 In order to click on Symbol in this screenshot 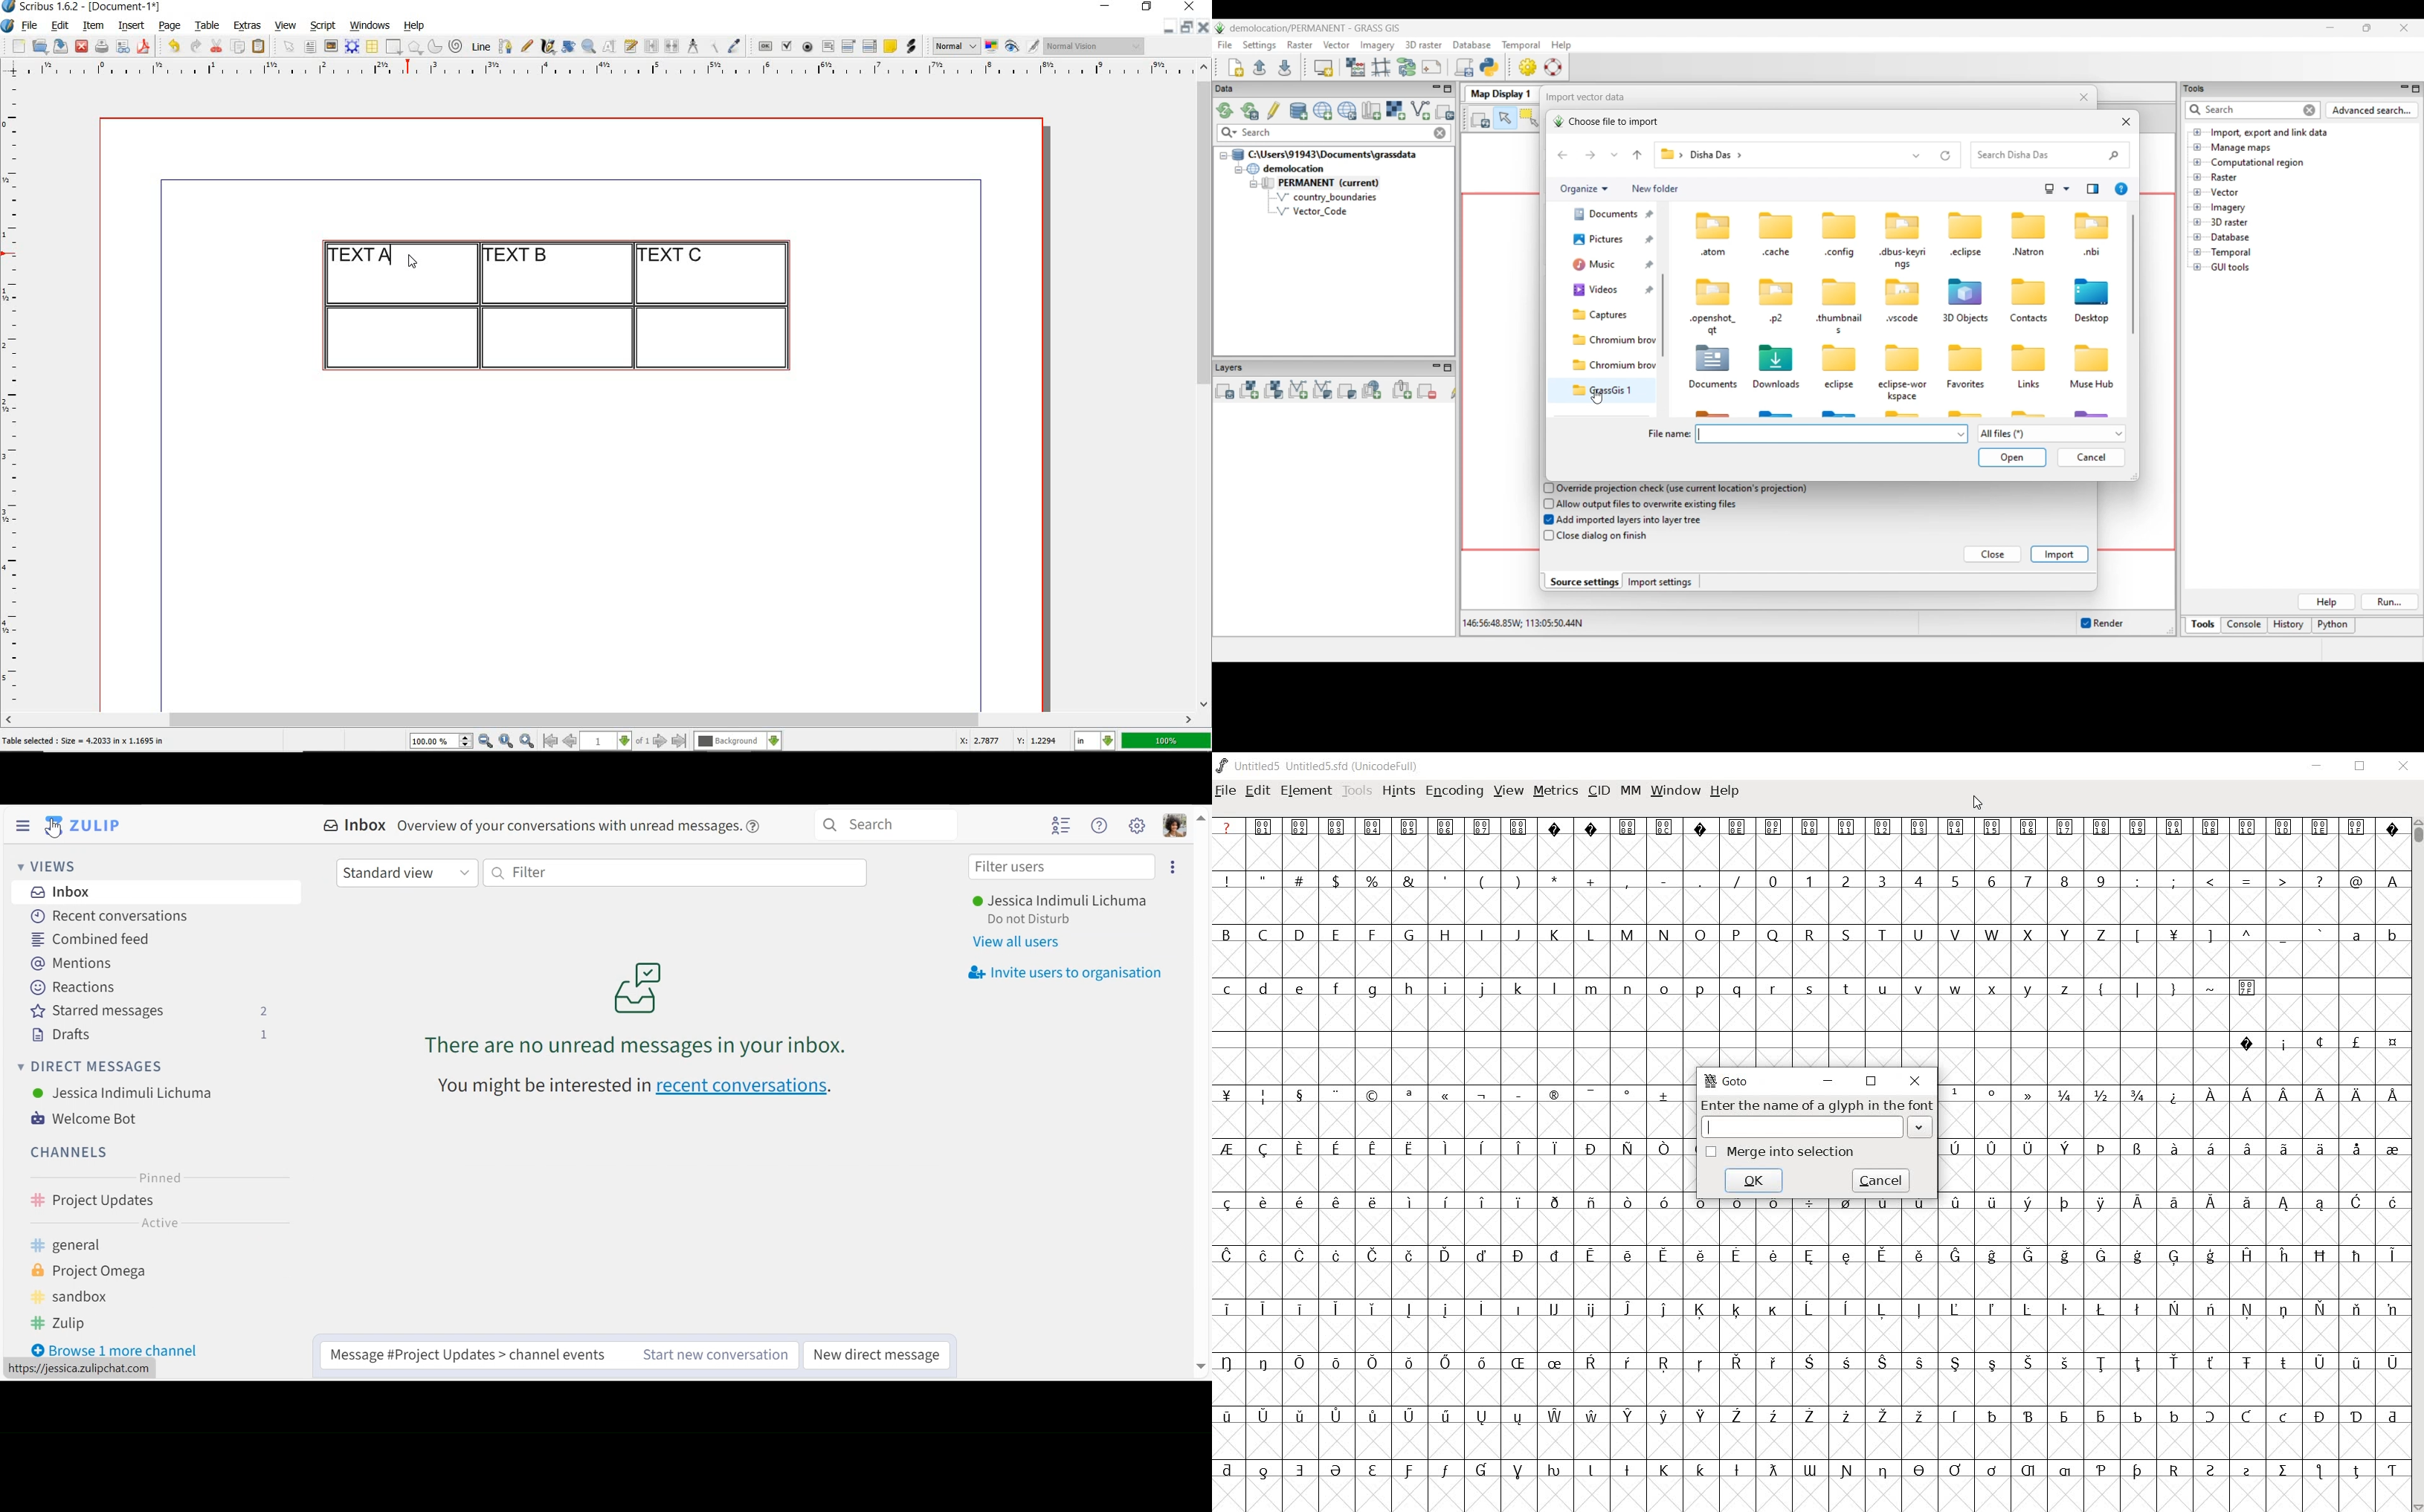, I will do `click(2030, 827)`.